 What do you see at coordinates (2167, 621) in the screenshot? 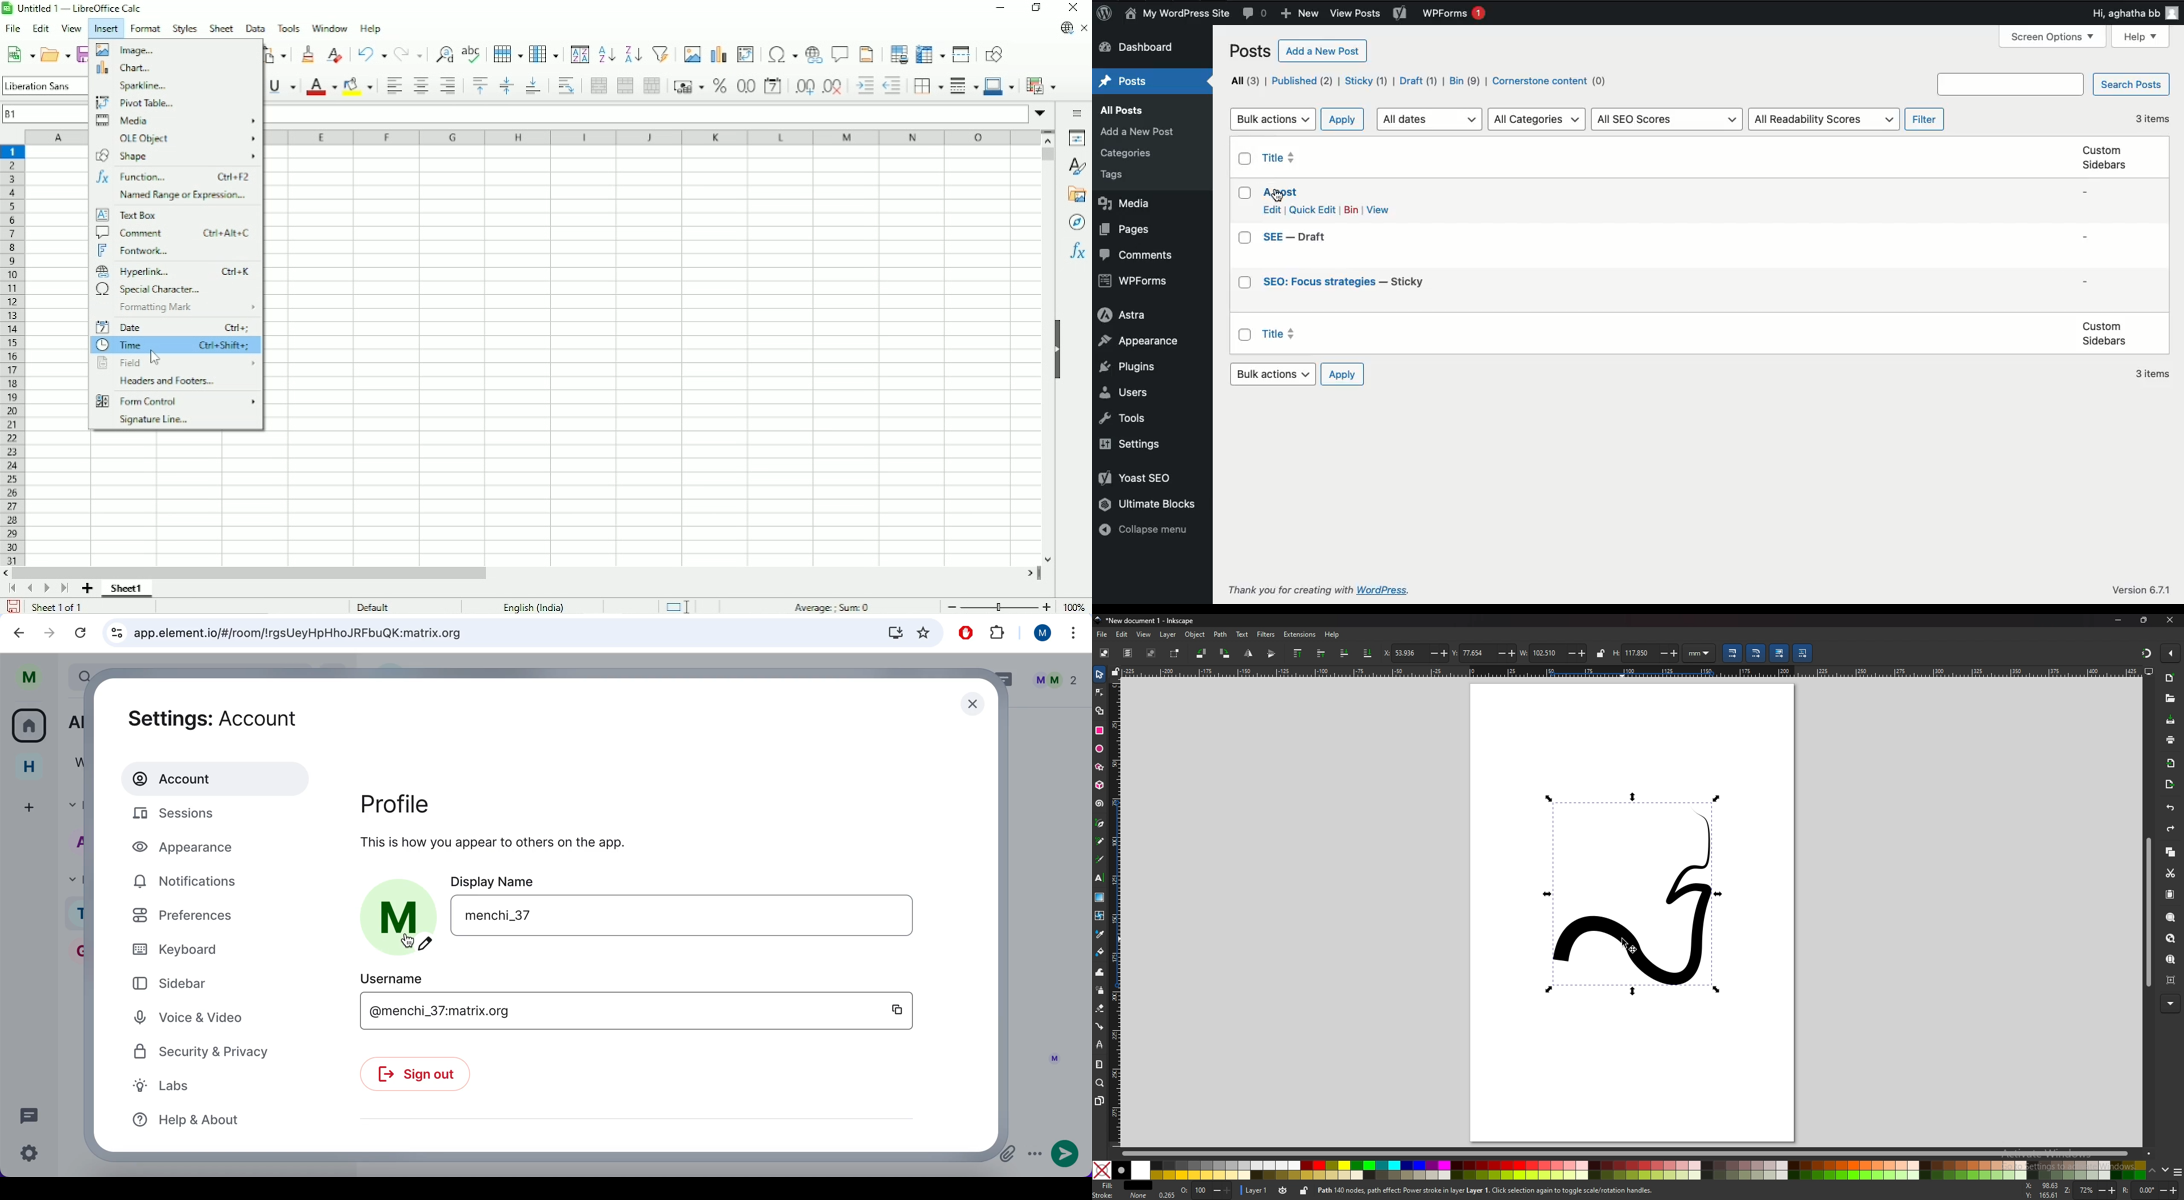
I see `CLOSE` at bounding box center [2167, 621].